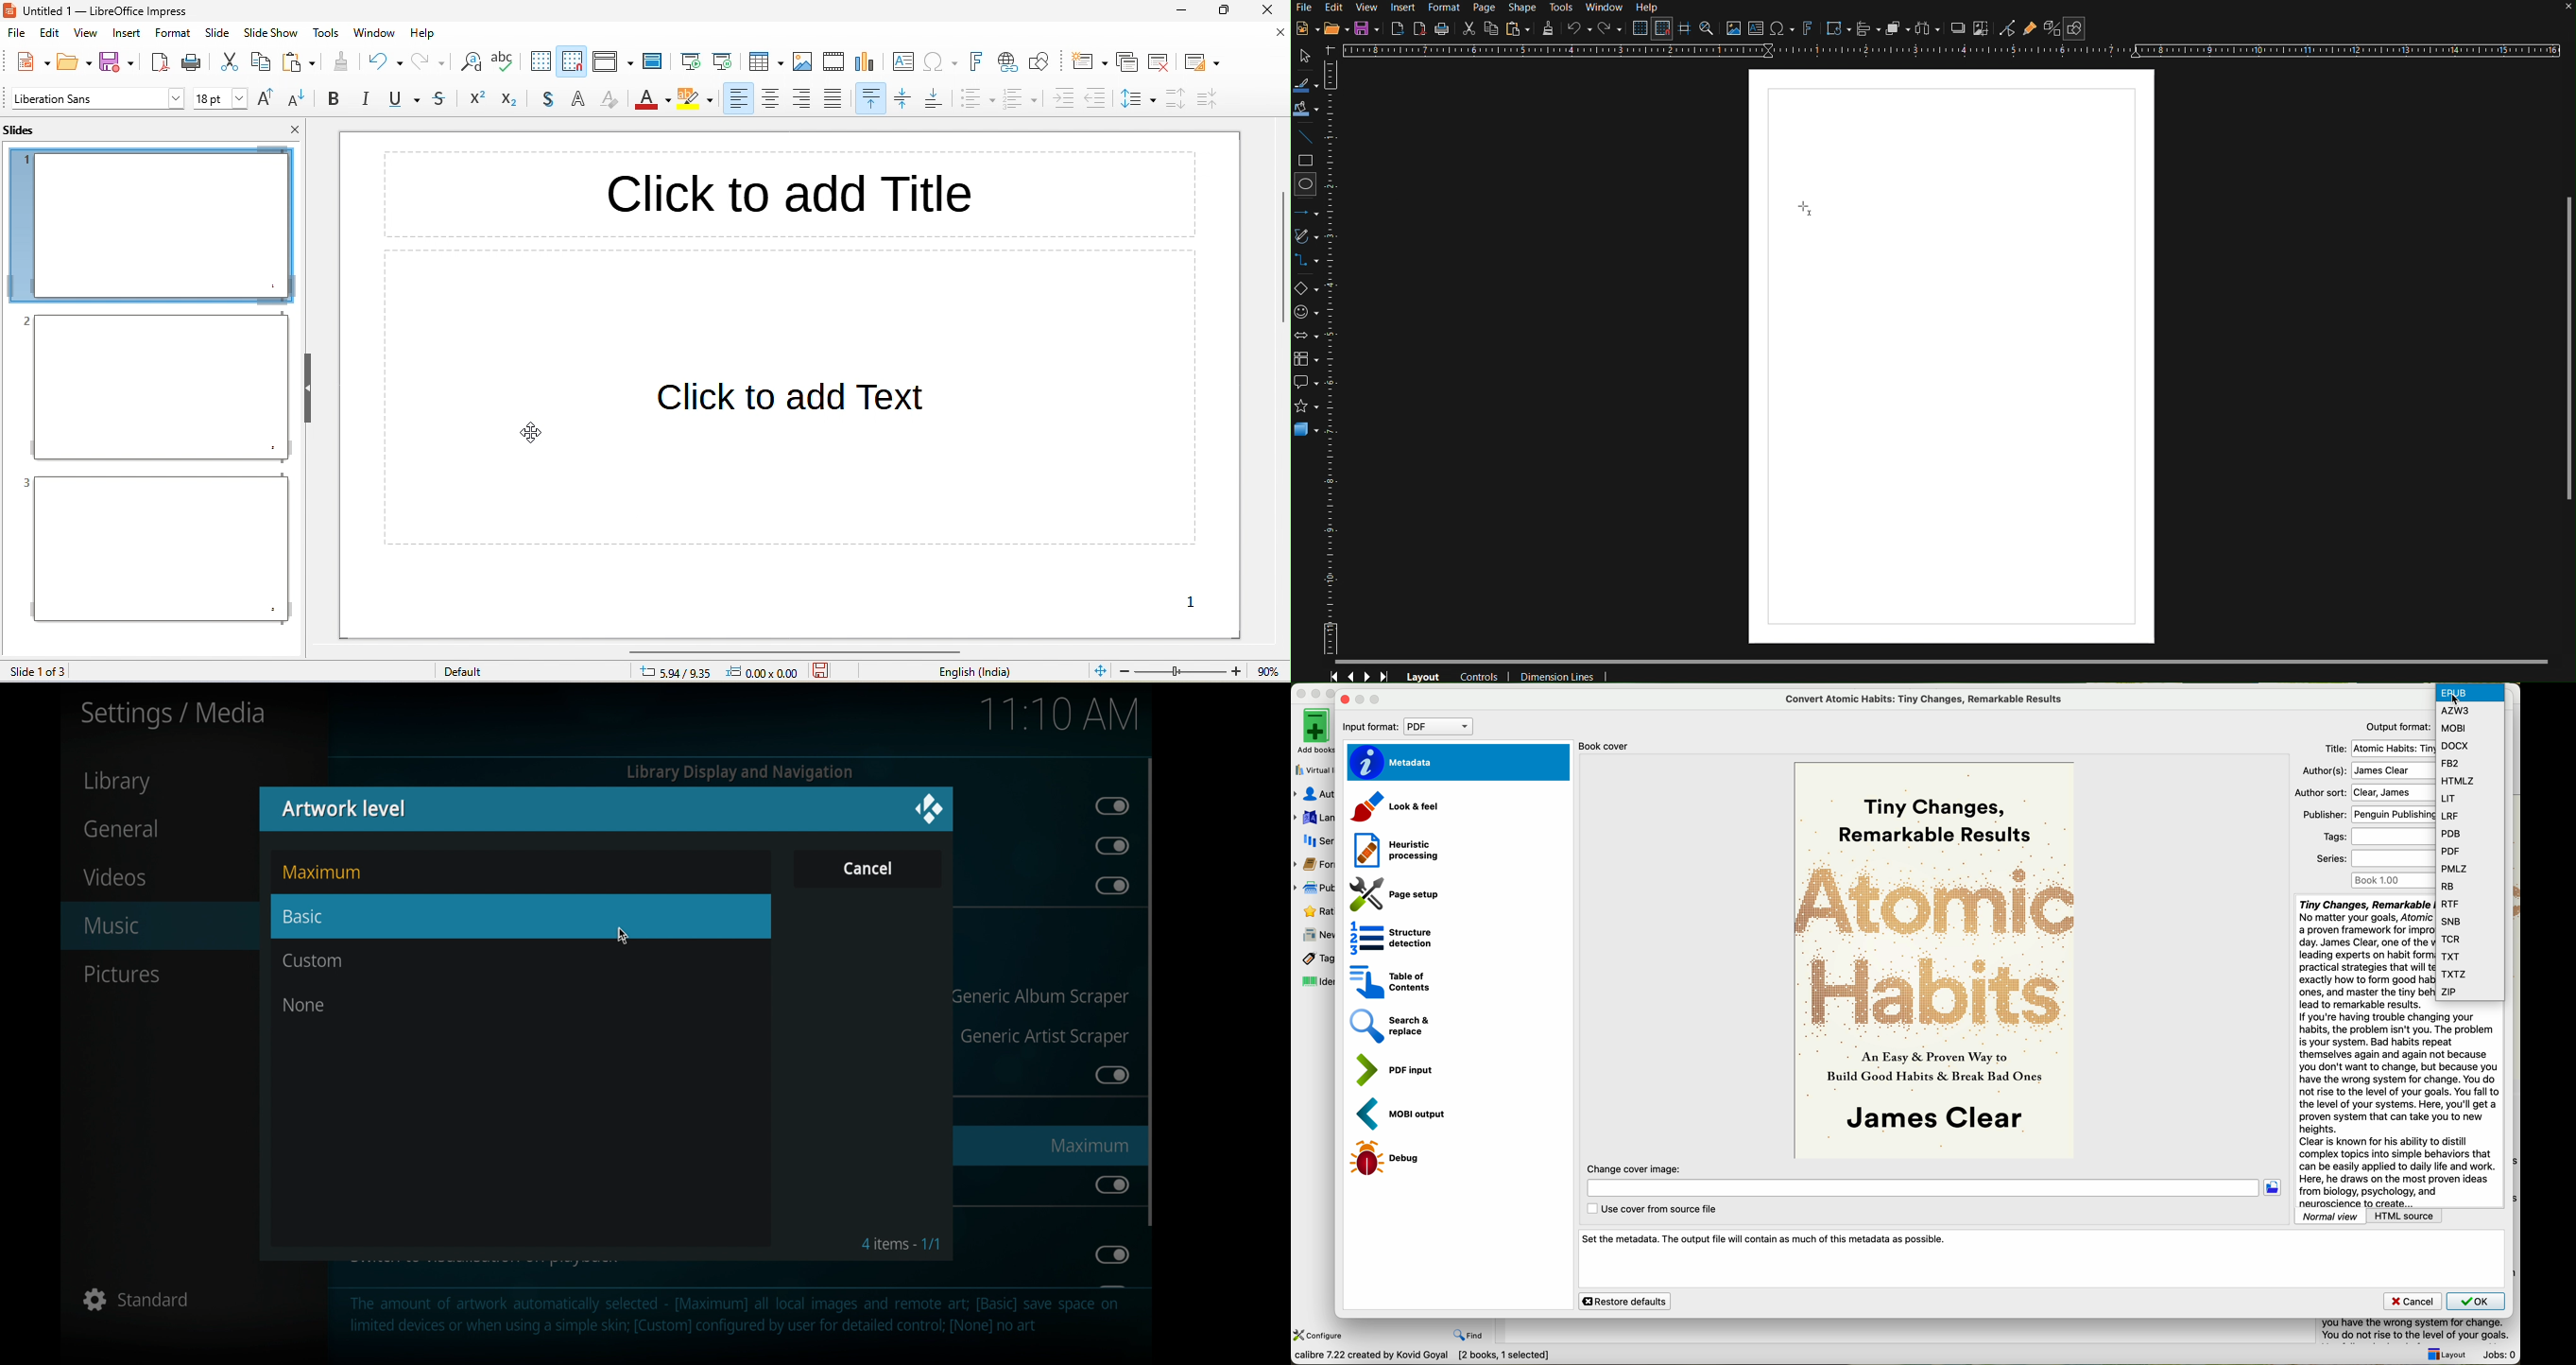  I want to click on close, so click(929, 808).